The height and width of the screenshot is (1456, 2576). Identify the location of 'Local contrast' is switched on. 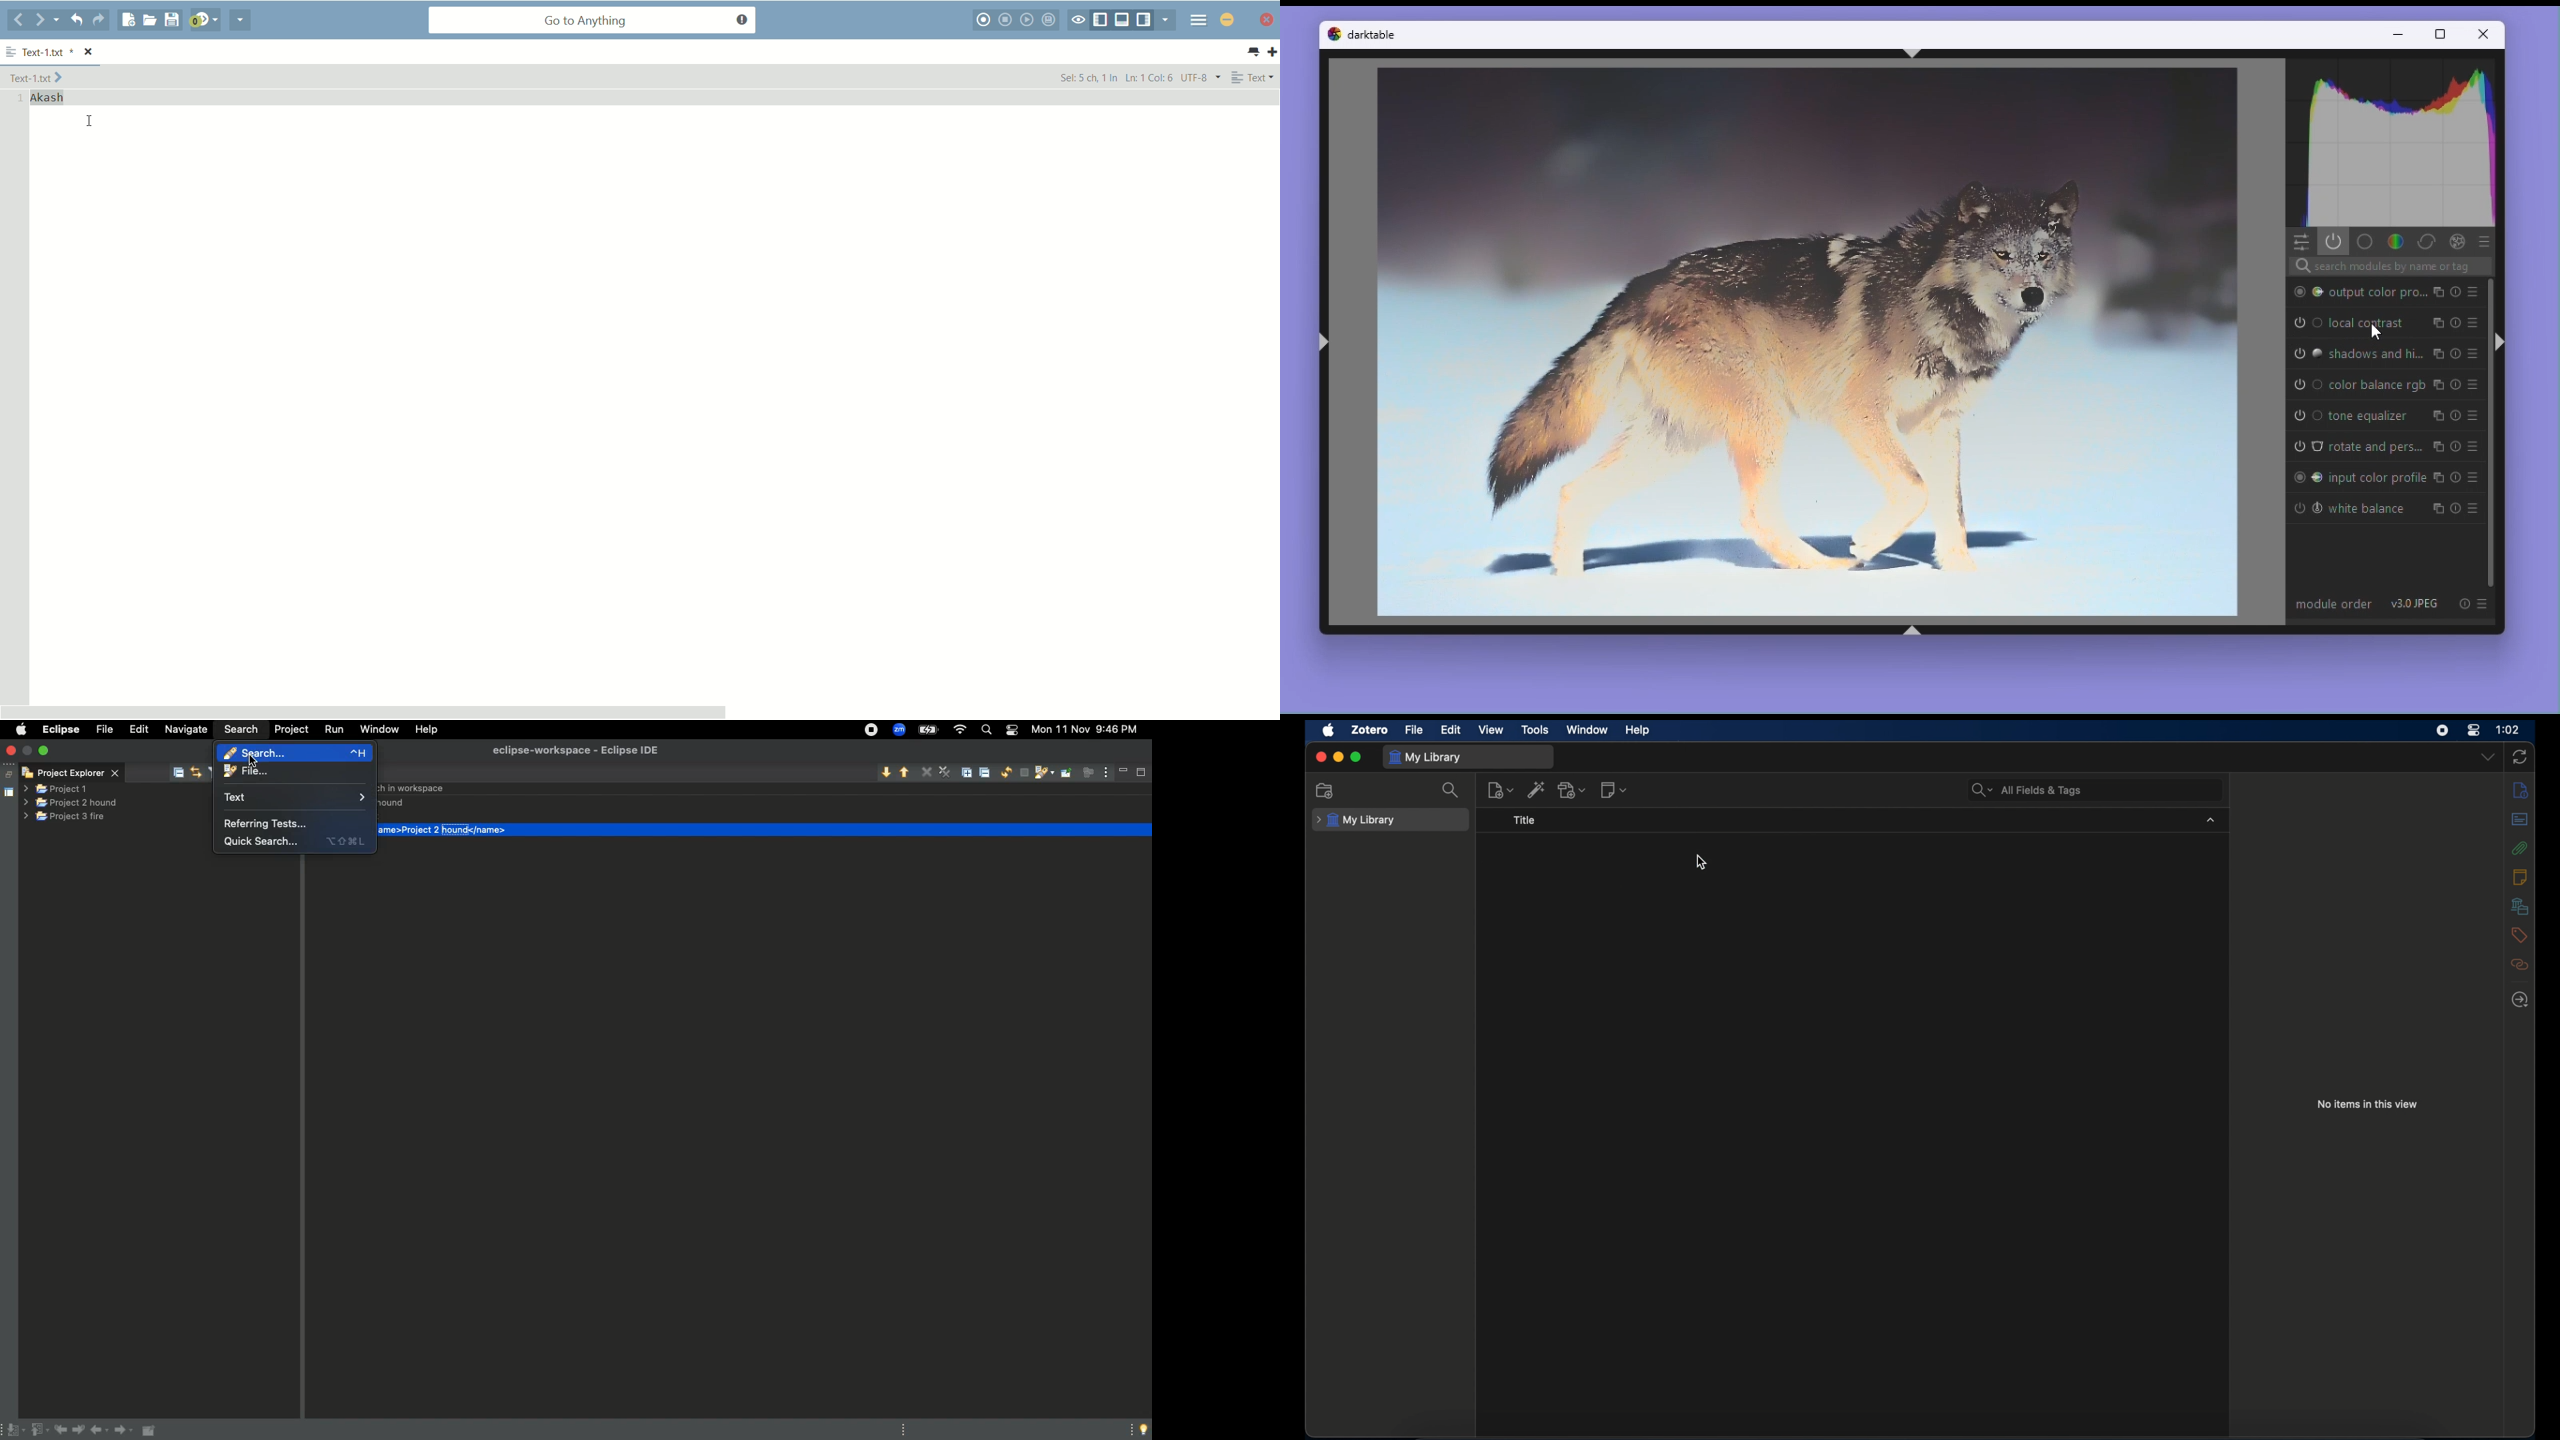
(2305, 320).